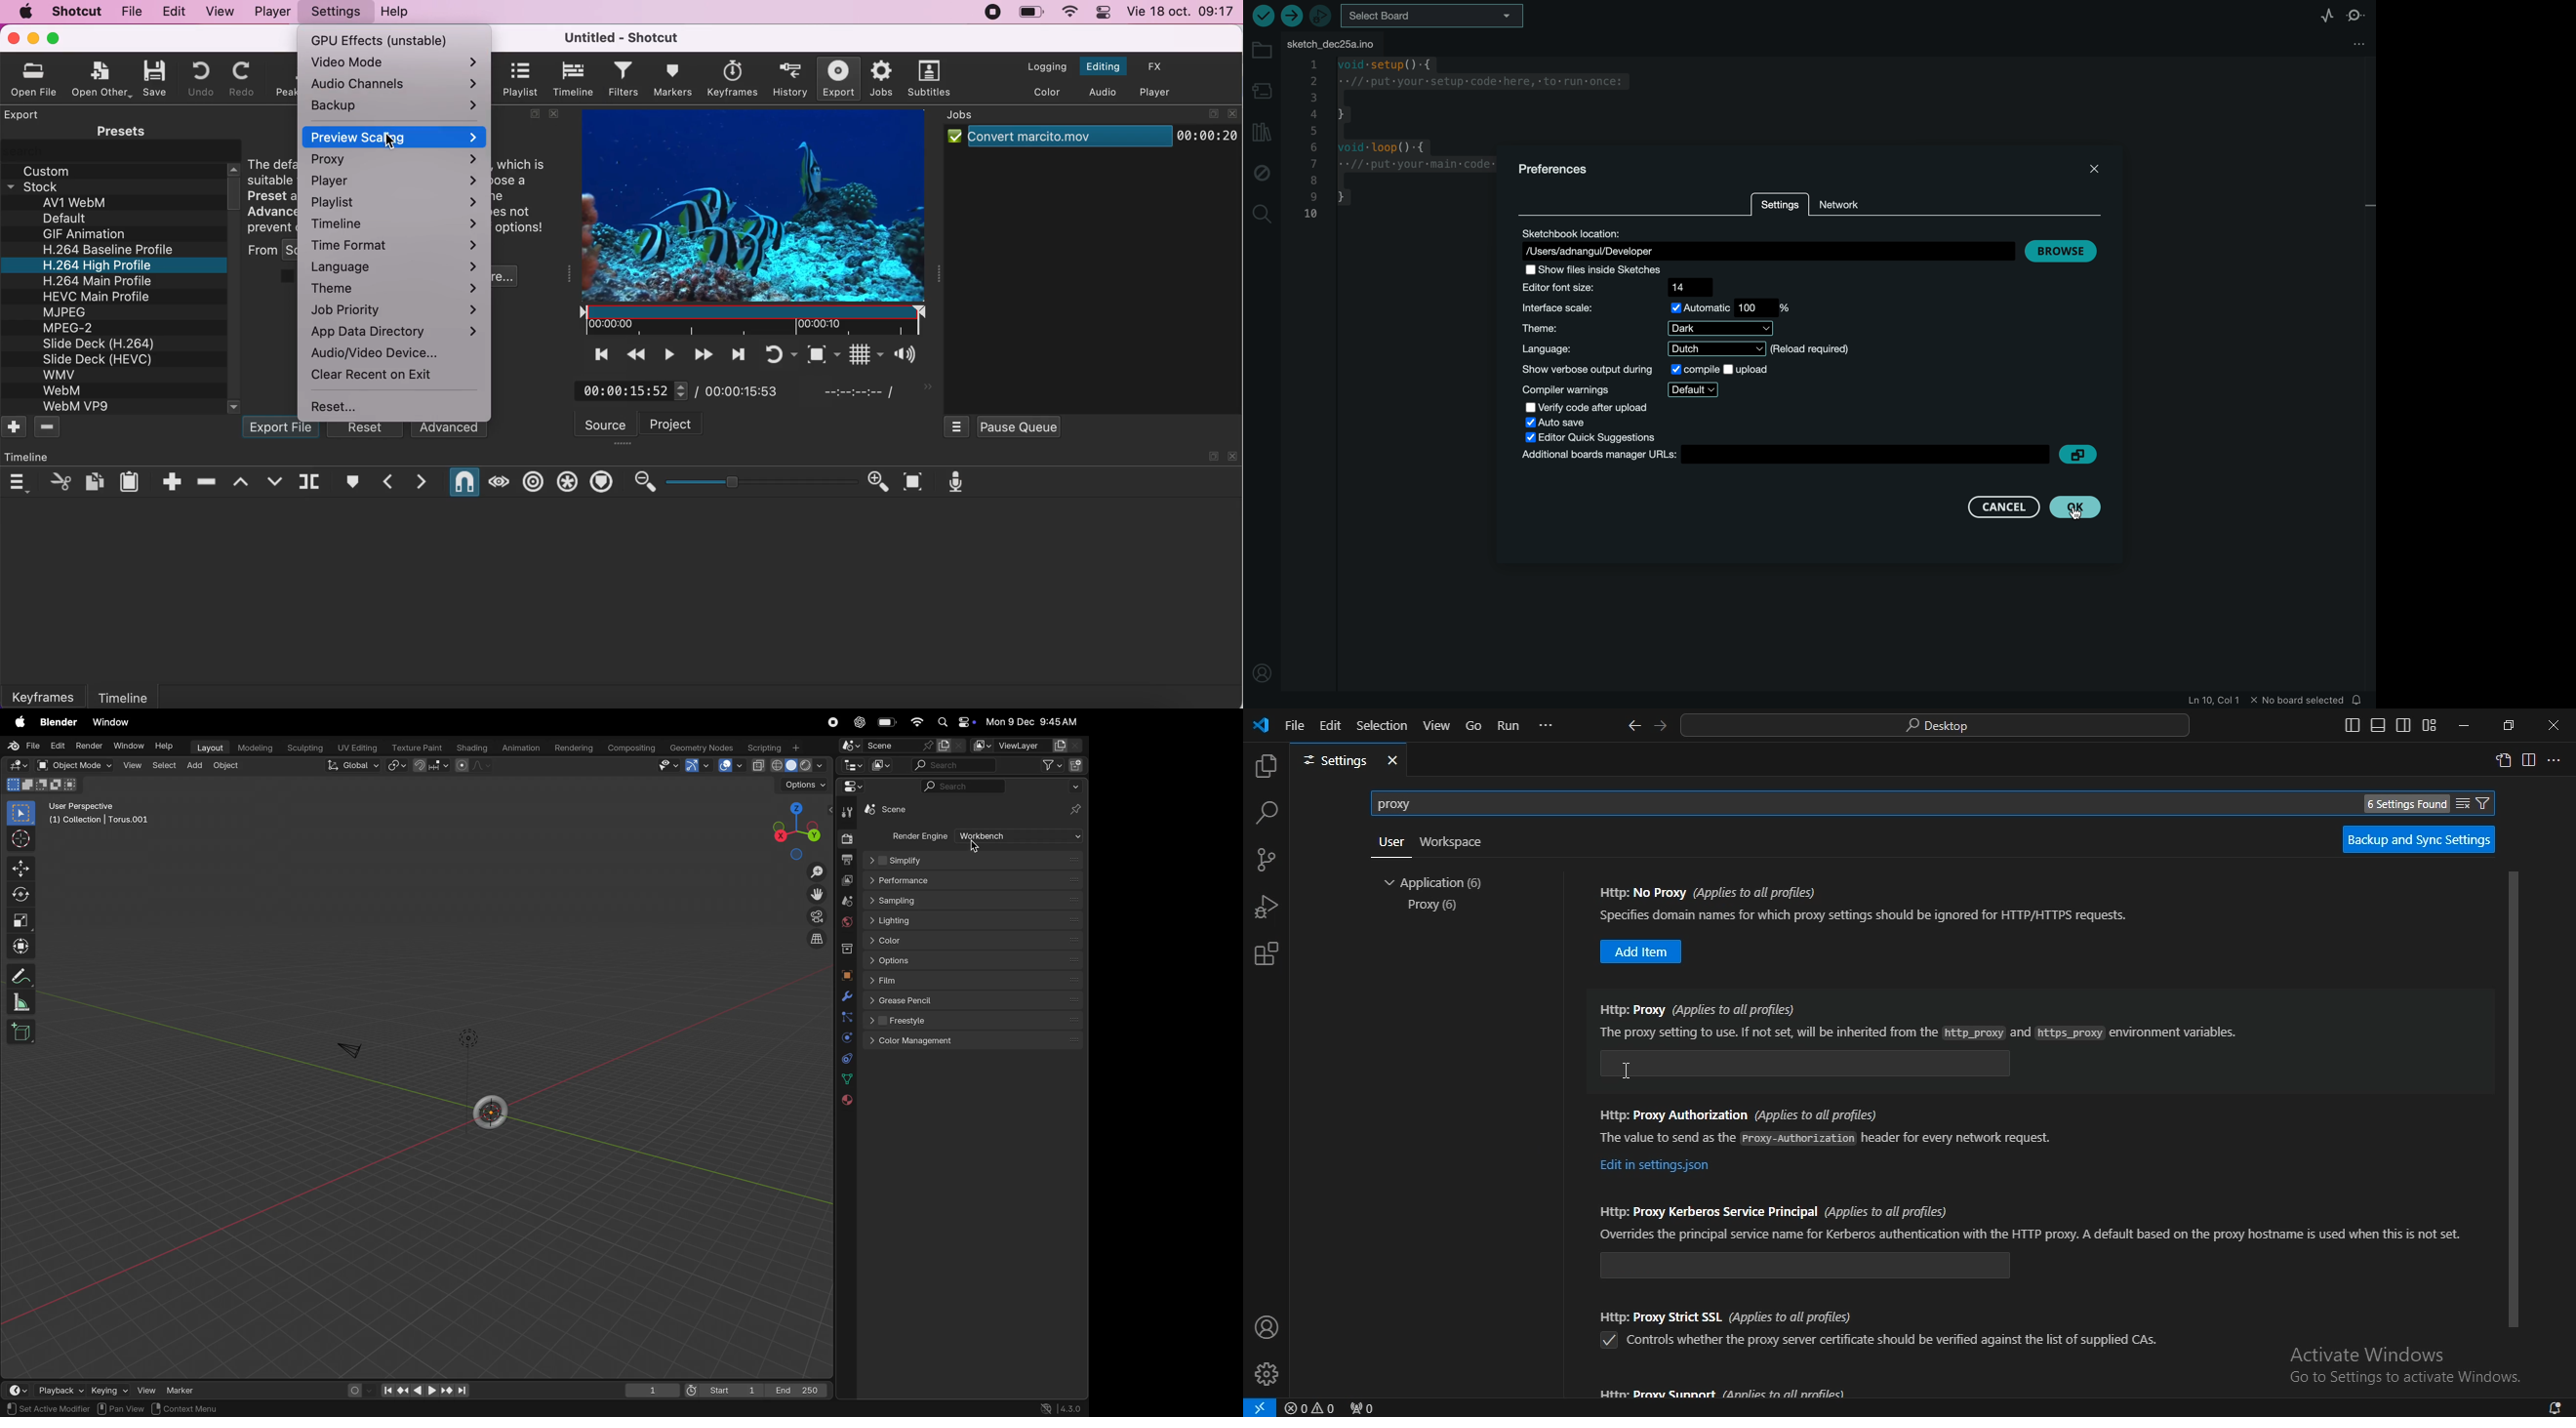  What do you see at coordinates (602, 482) in the screenshot?
I see `ripple markers` at bounding box center [602, 482].